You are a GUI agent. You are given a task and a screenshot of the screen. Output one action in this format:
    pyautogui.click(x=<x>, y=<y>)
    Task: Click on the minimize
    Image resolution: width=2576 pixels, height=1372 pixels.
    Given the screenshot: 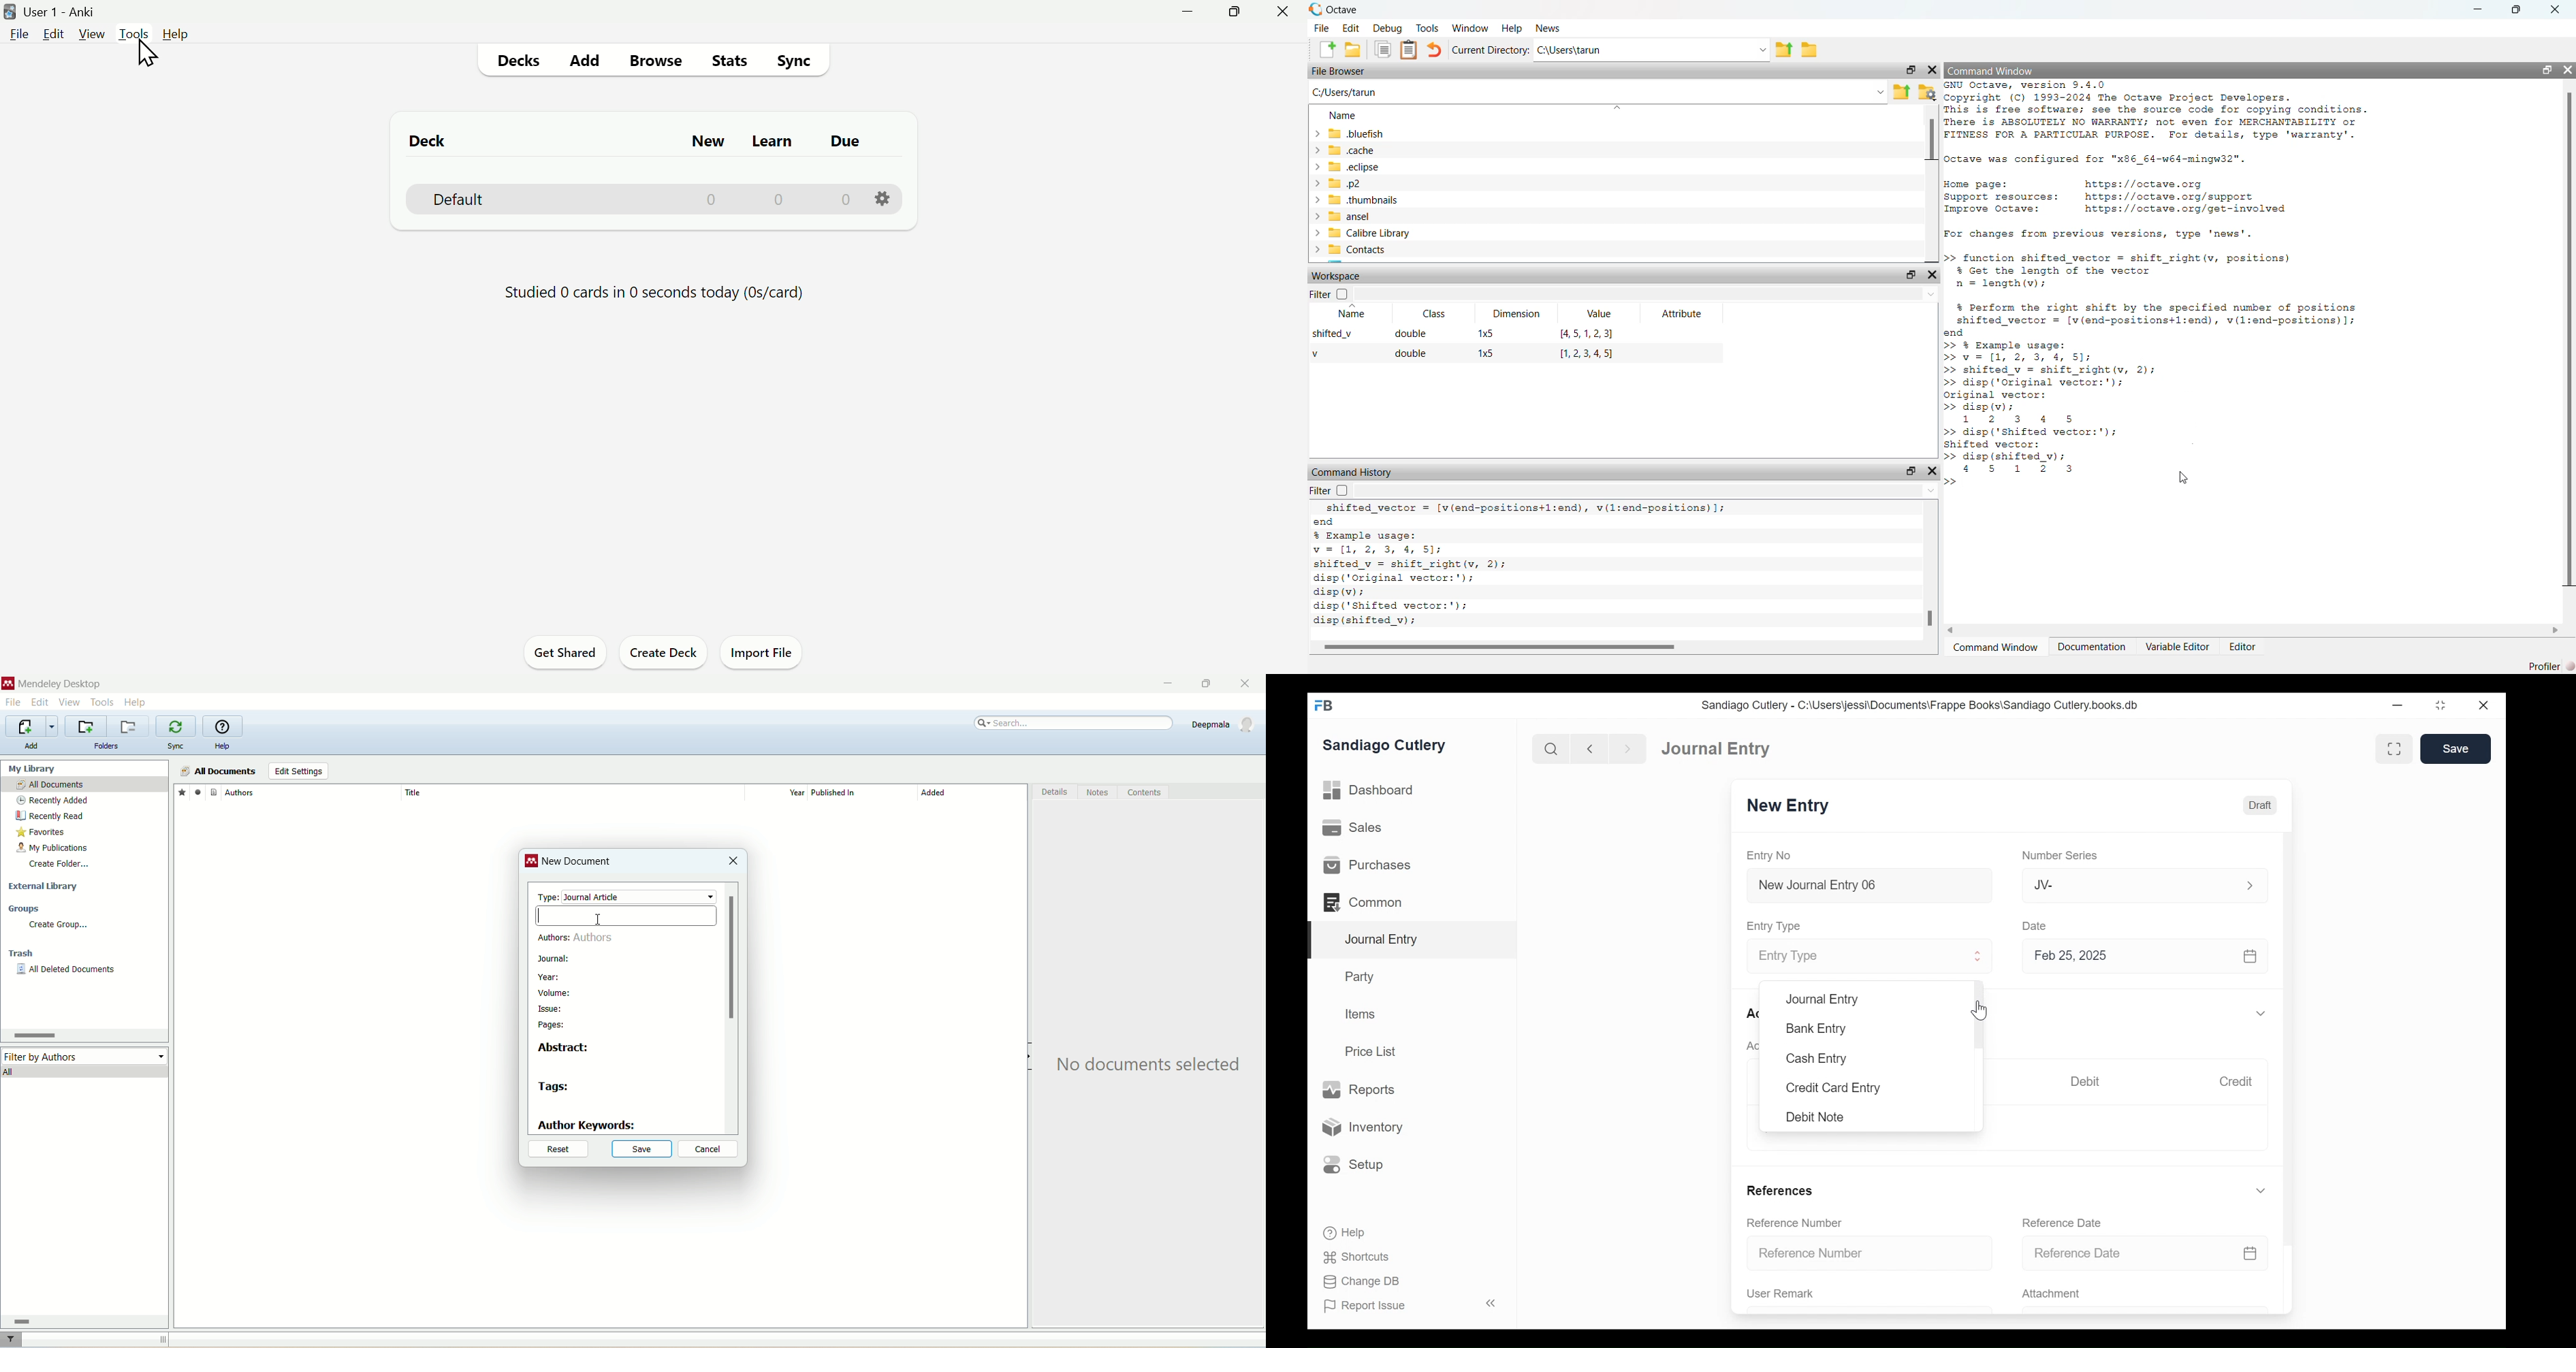 What is the action you would take?
    pyautogui.click(x=2398, y=705)
    